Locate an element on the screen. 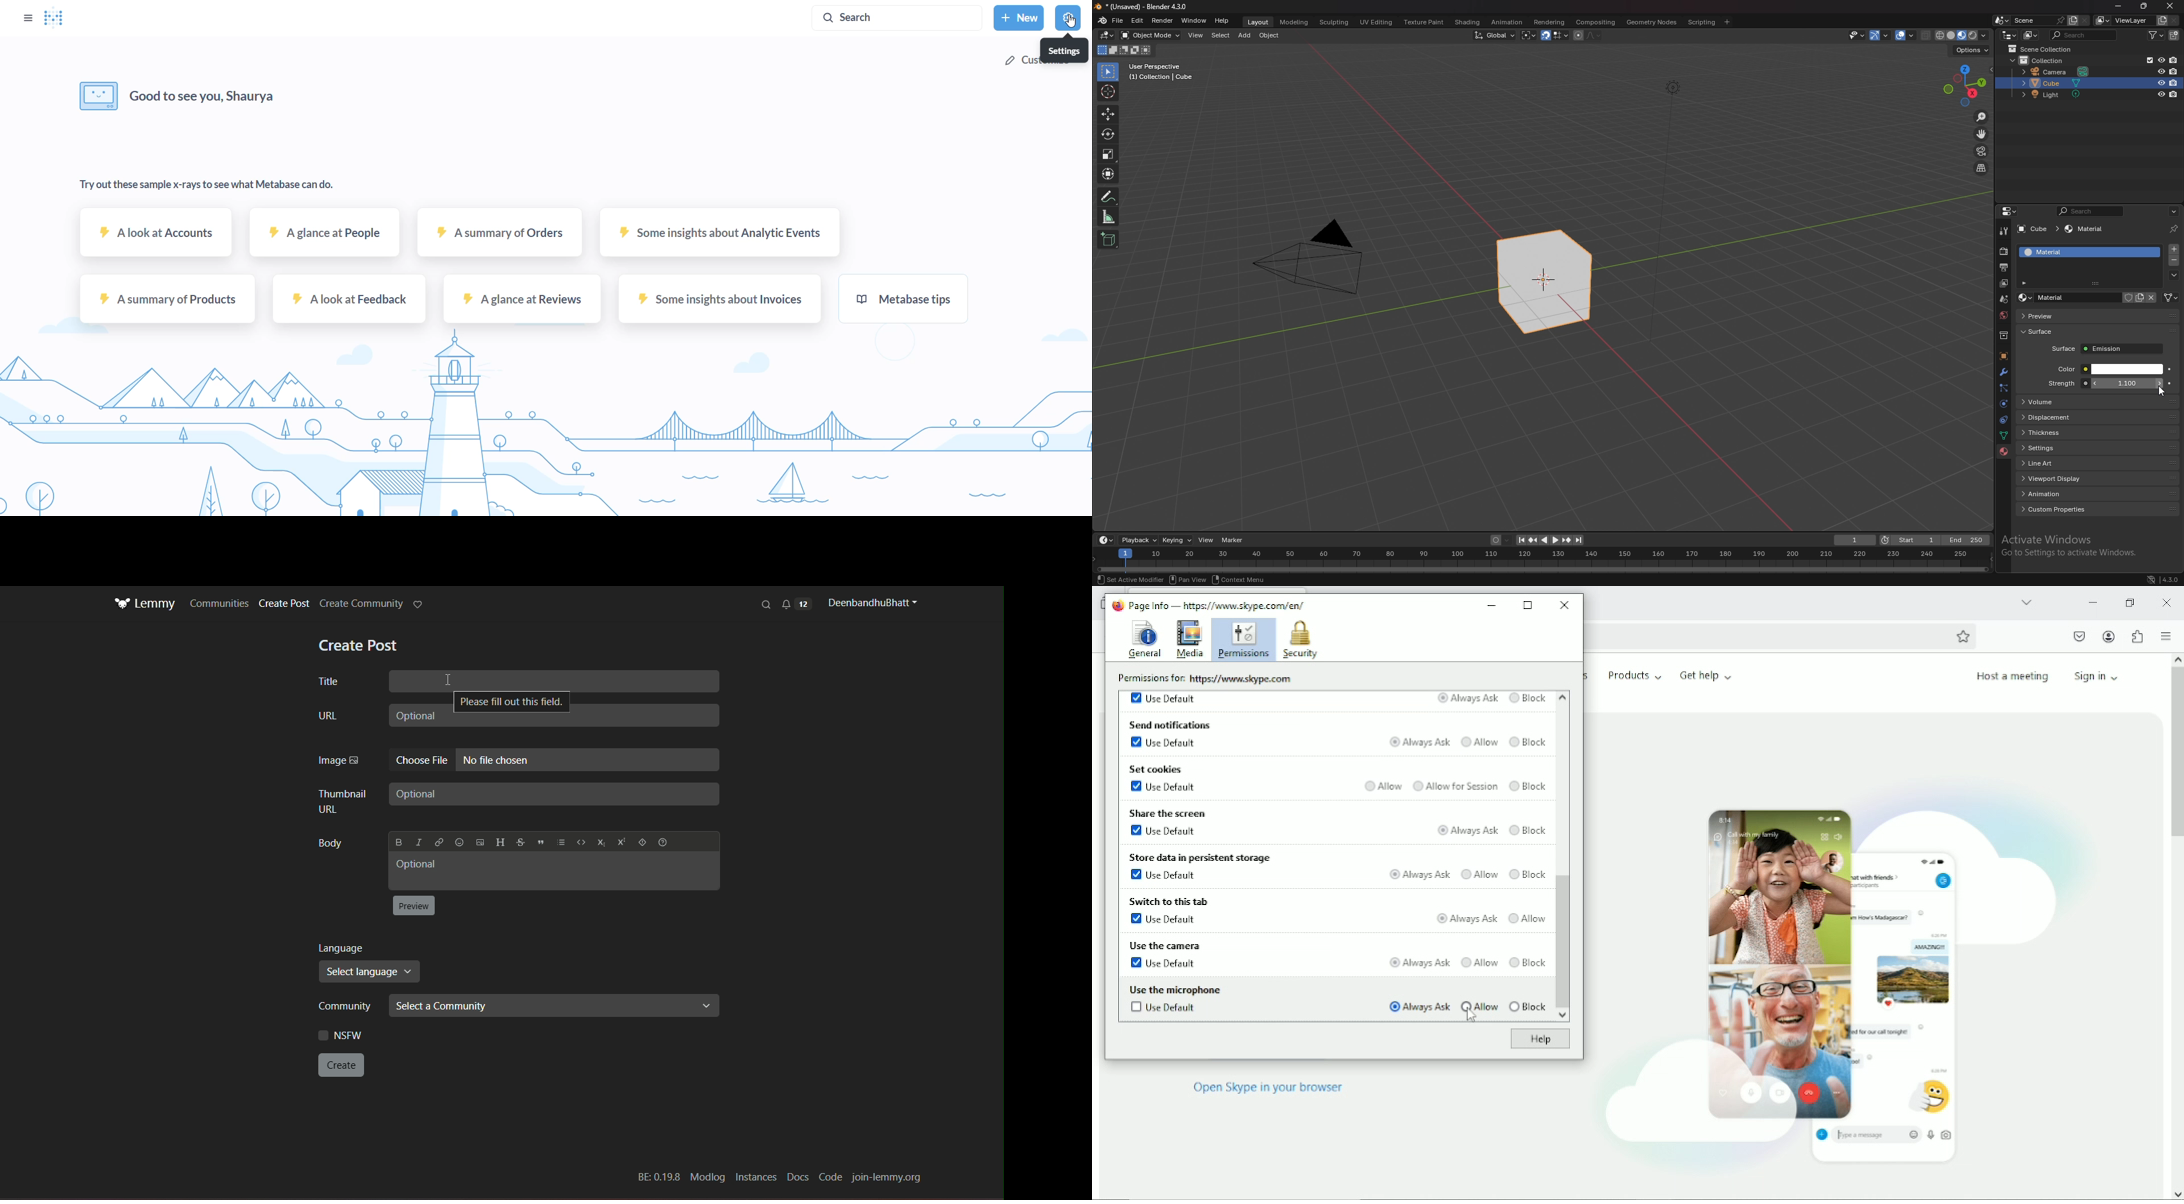  data is located at coordinates (2003, 436).